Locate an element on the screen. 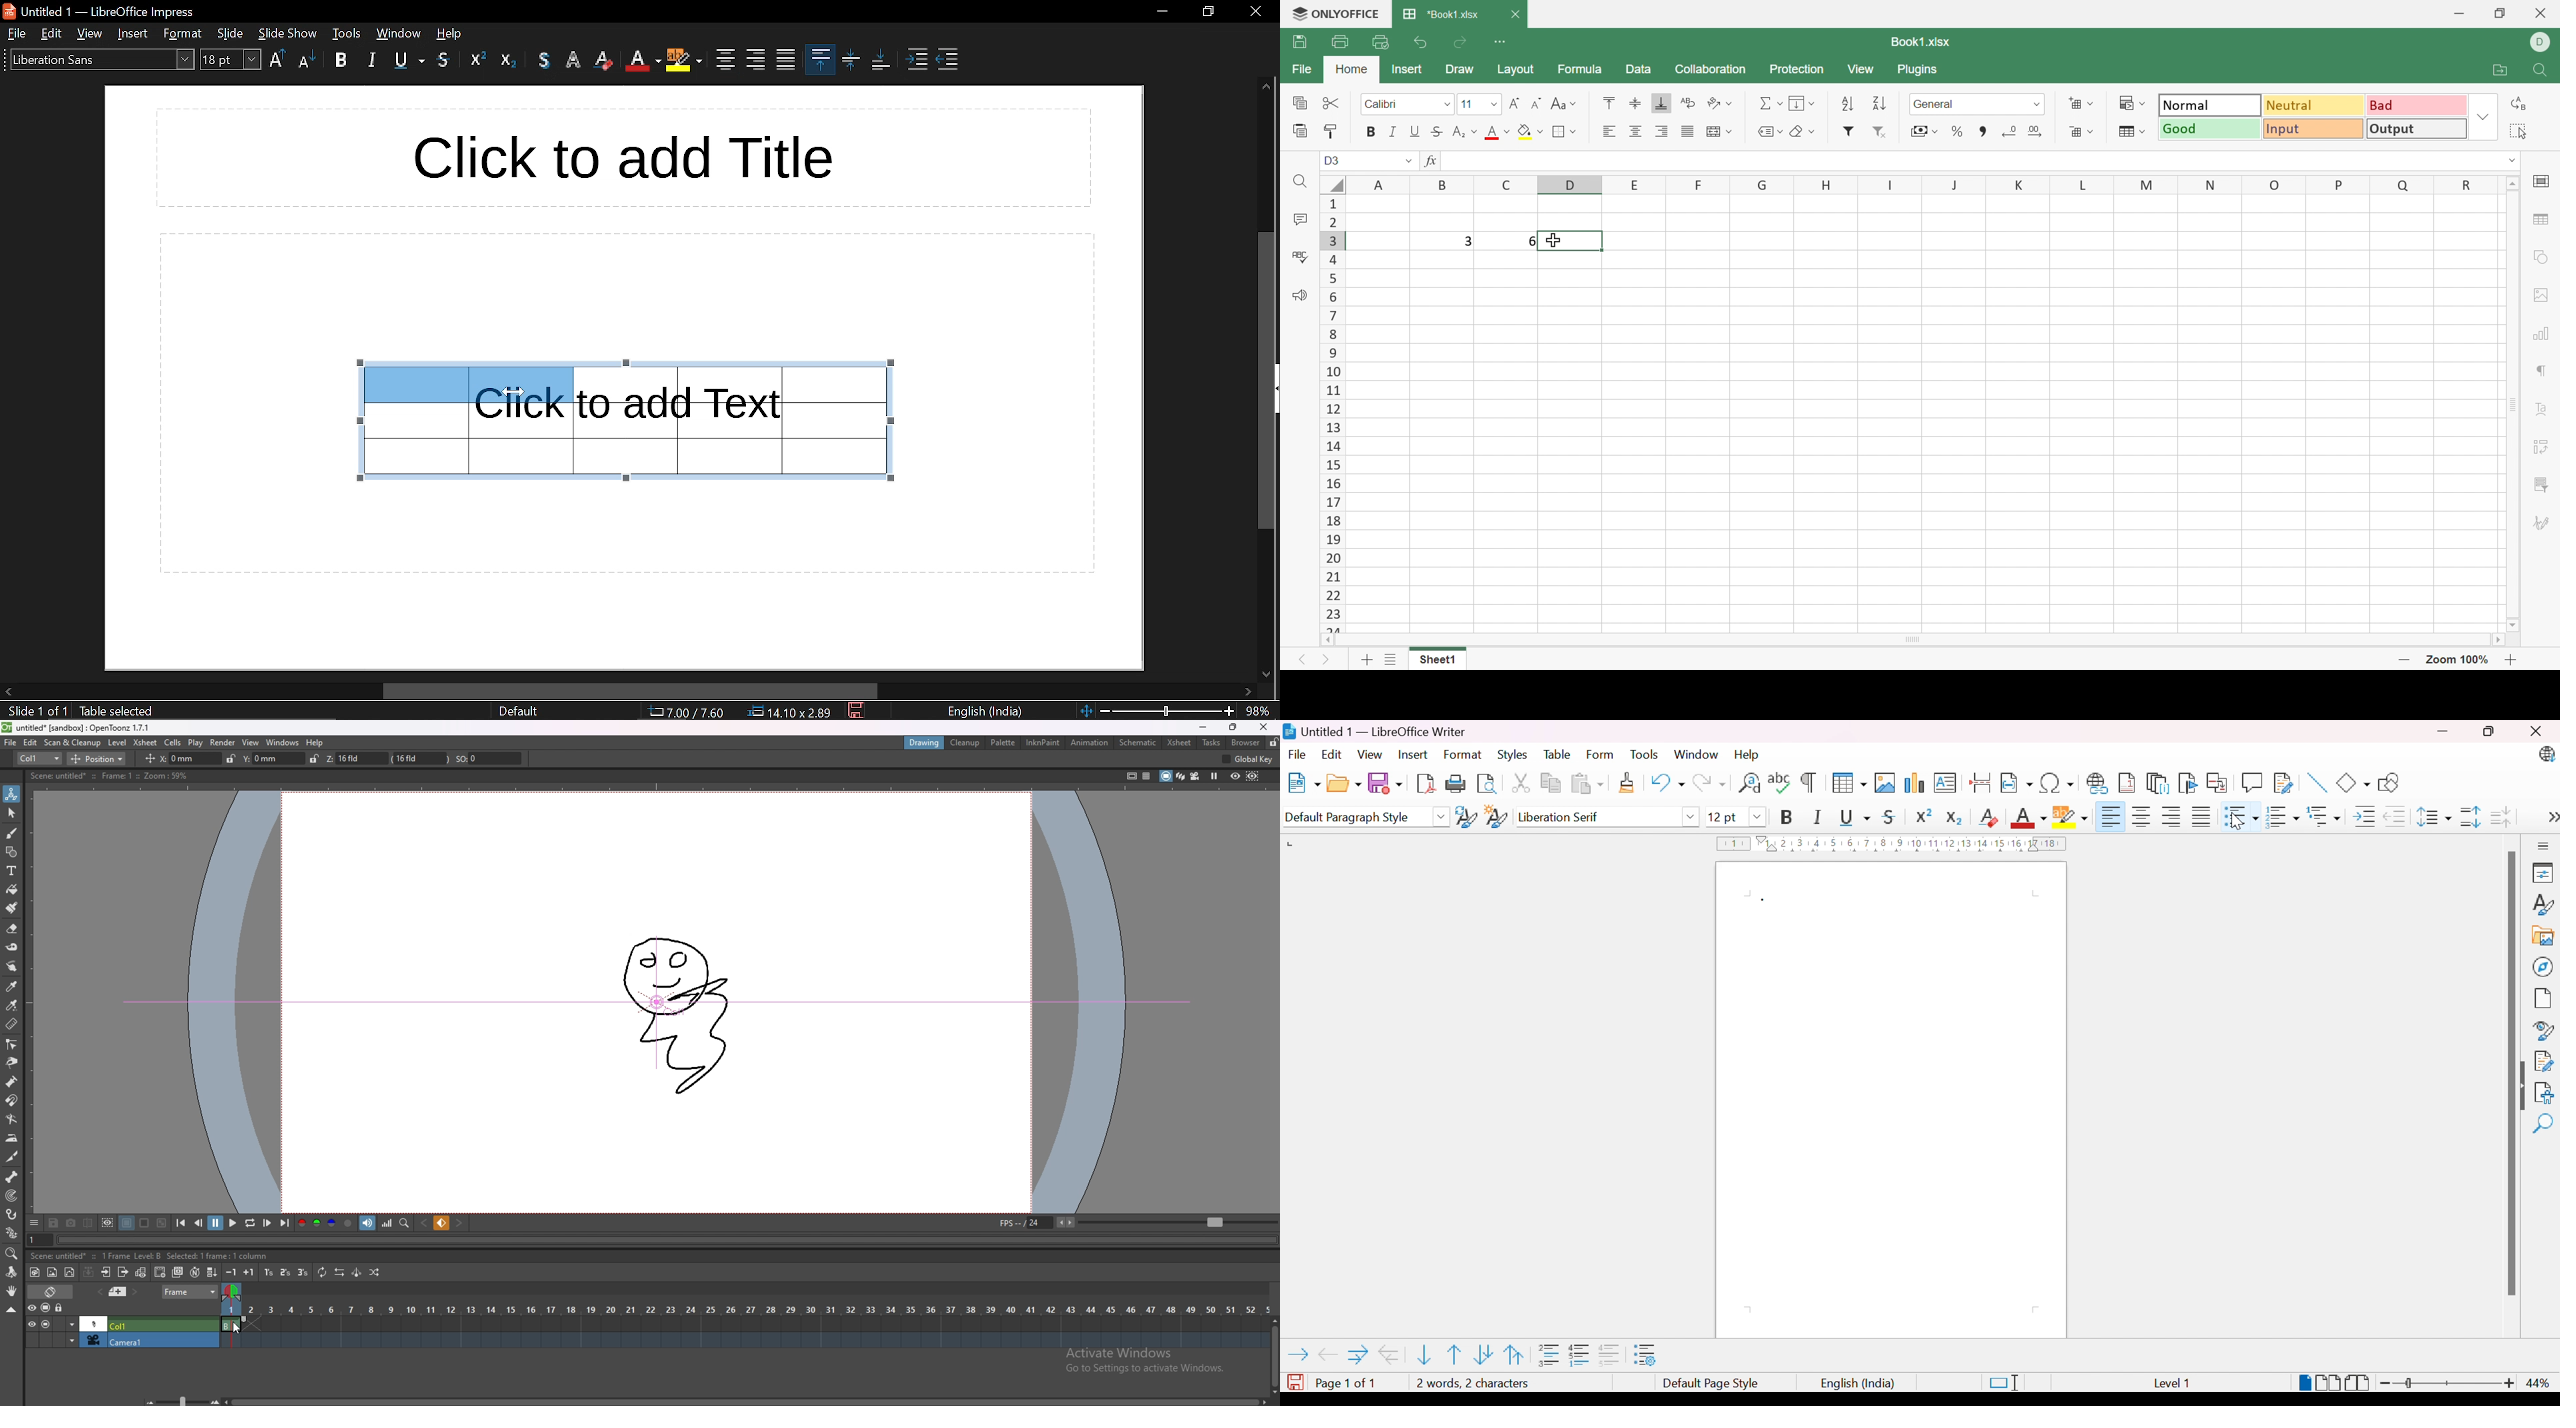  Undo is located at coordinates (1667, 784).